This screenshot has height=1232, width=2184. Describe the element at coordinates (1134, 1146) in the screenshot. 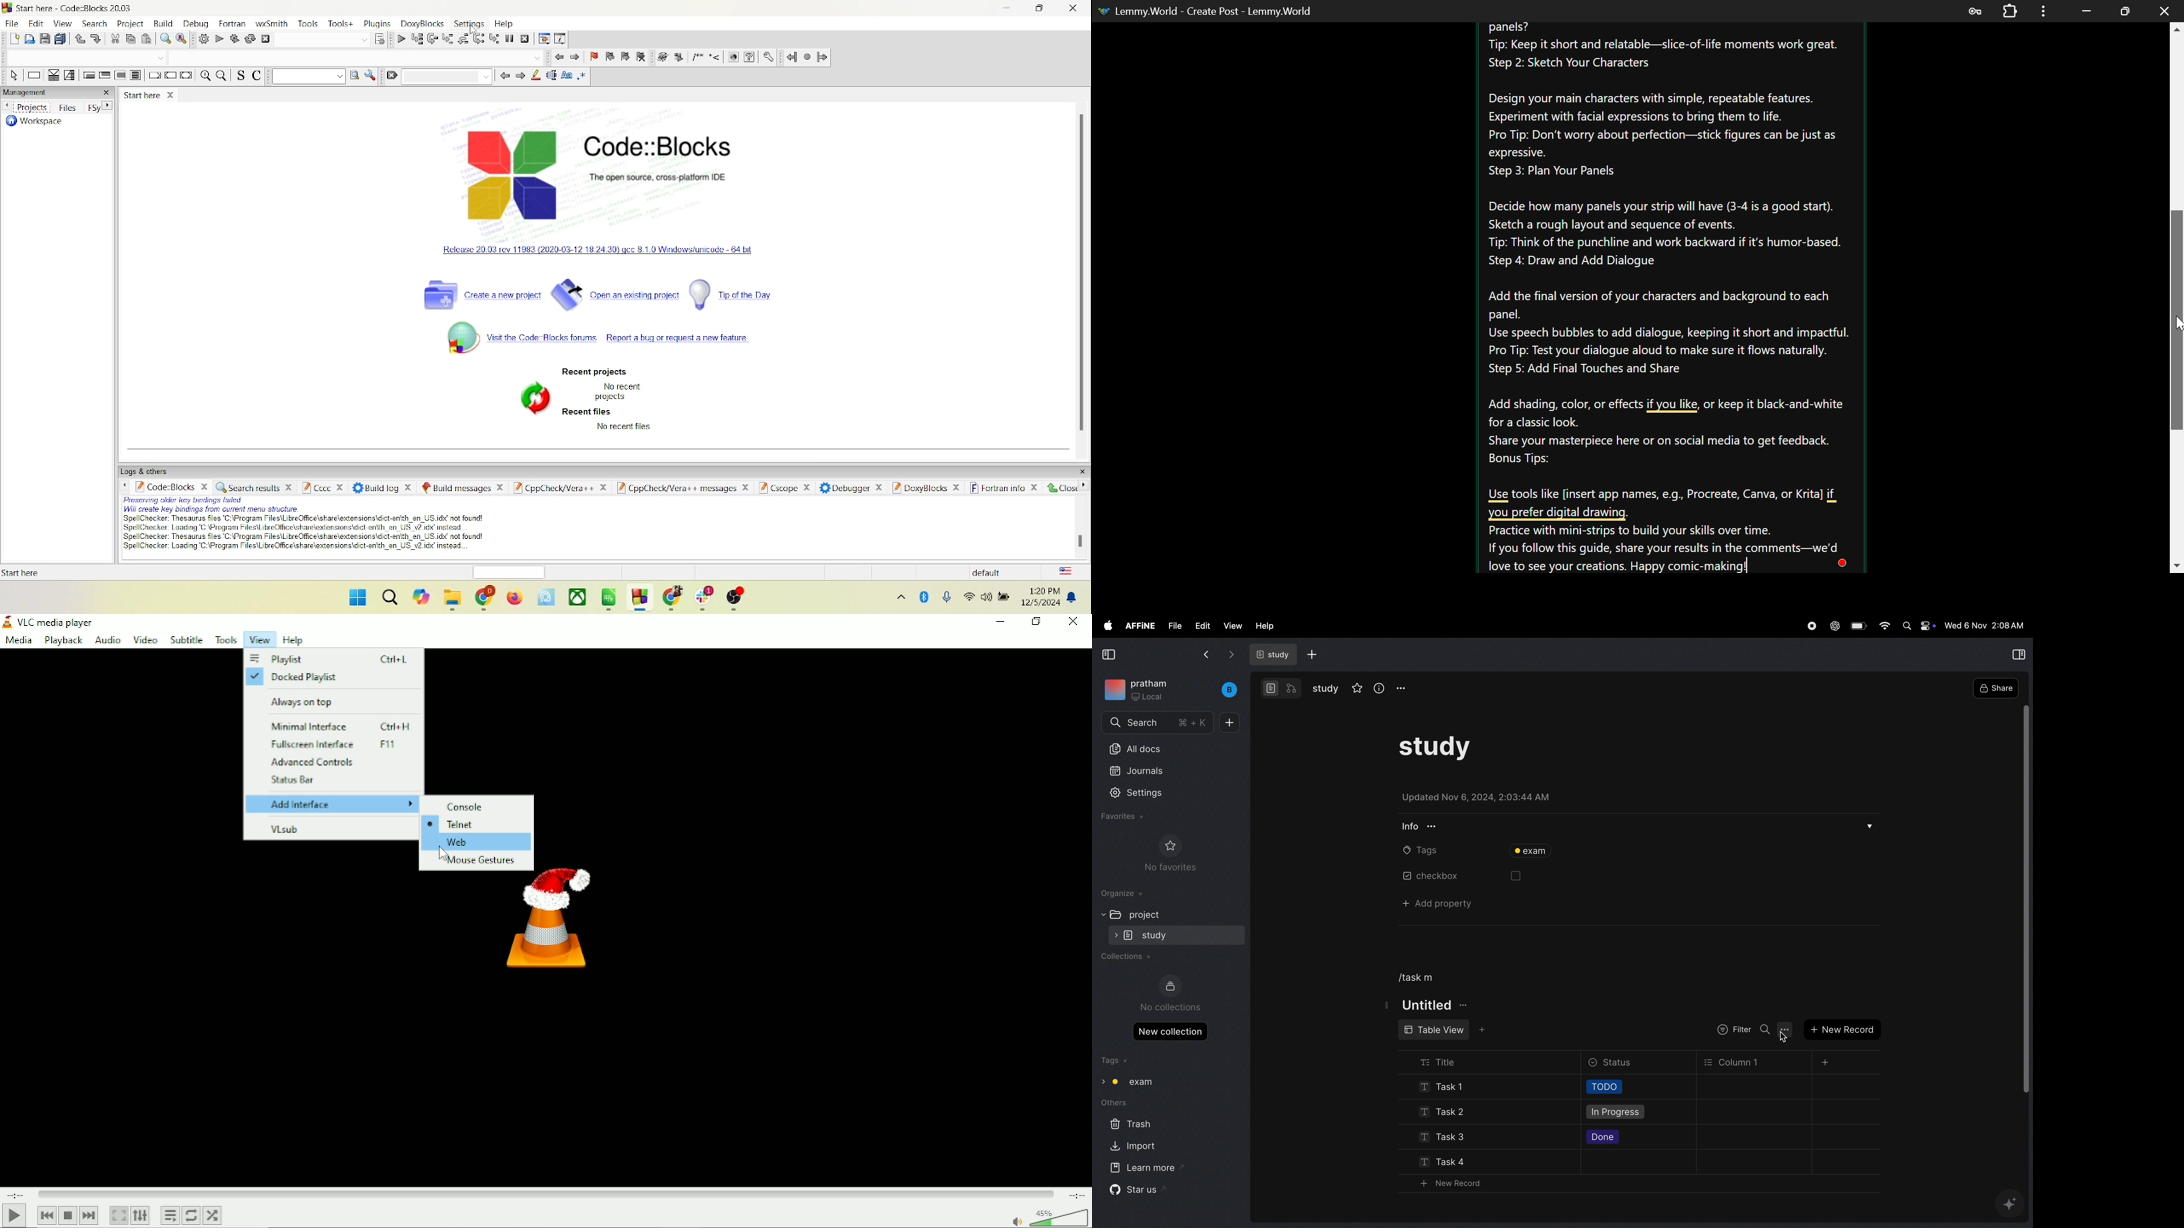

I see `import` at that location.